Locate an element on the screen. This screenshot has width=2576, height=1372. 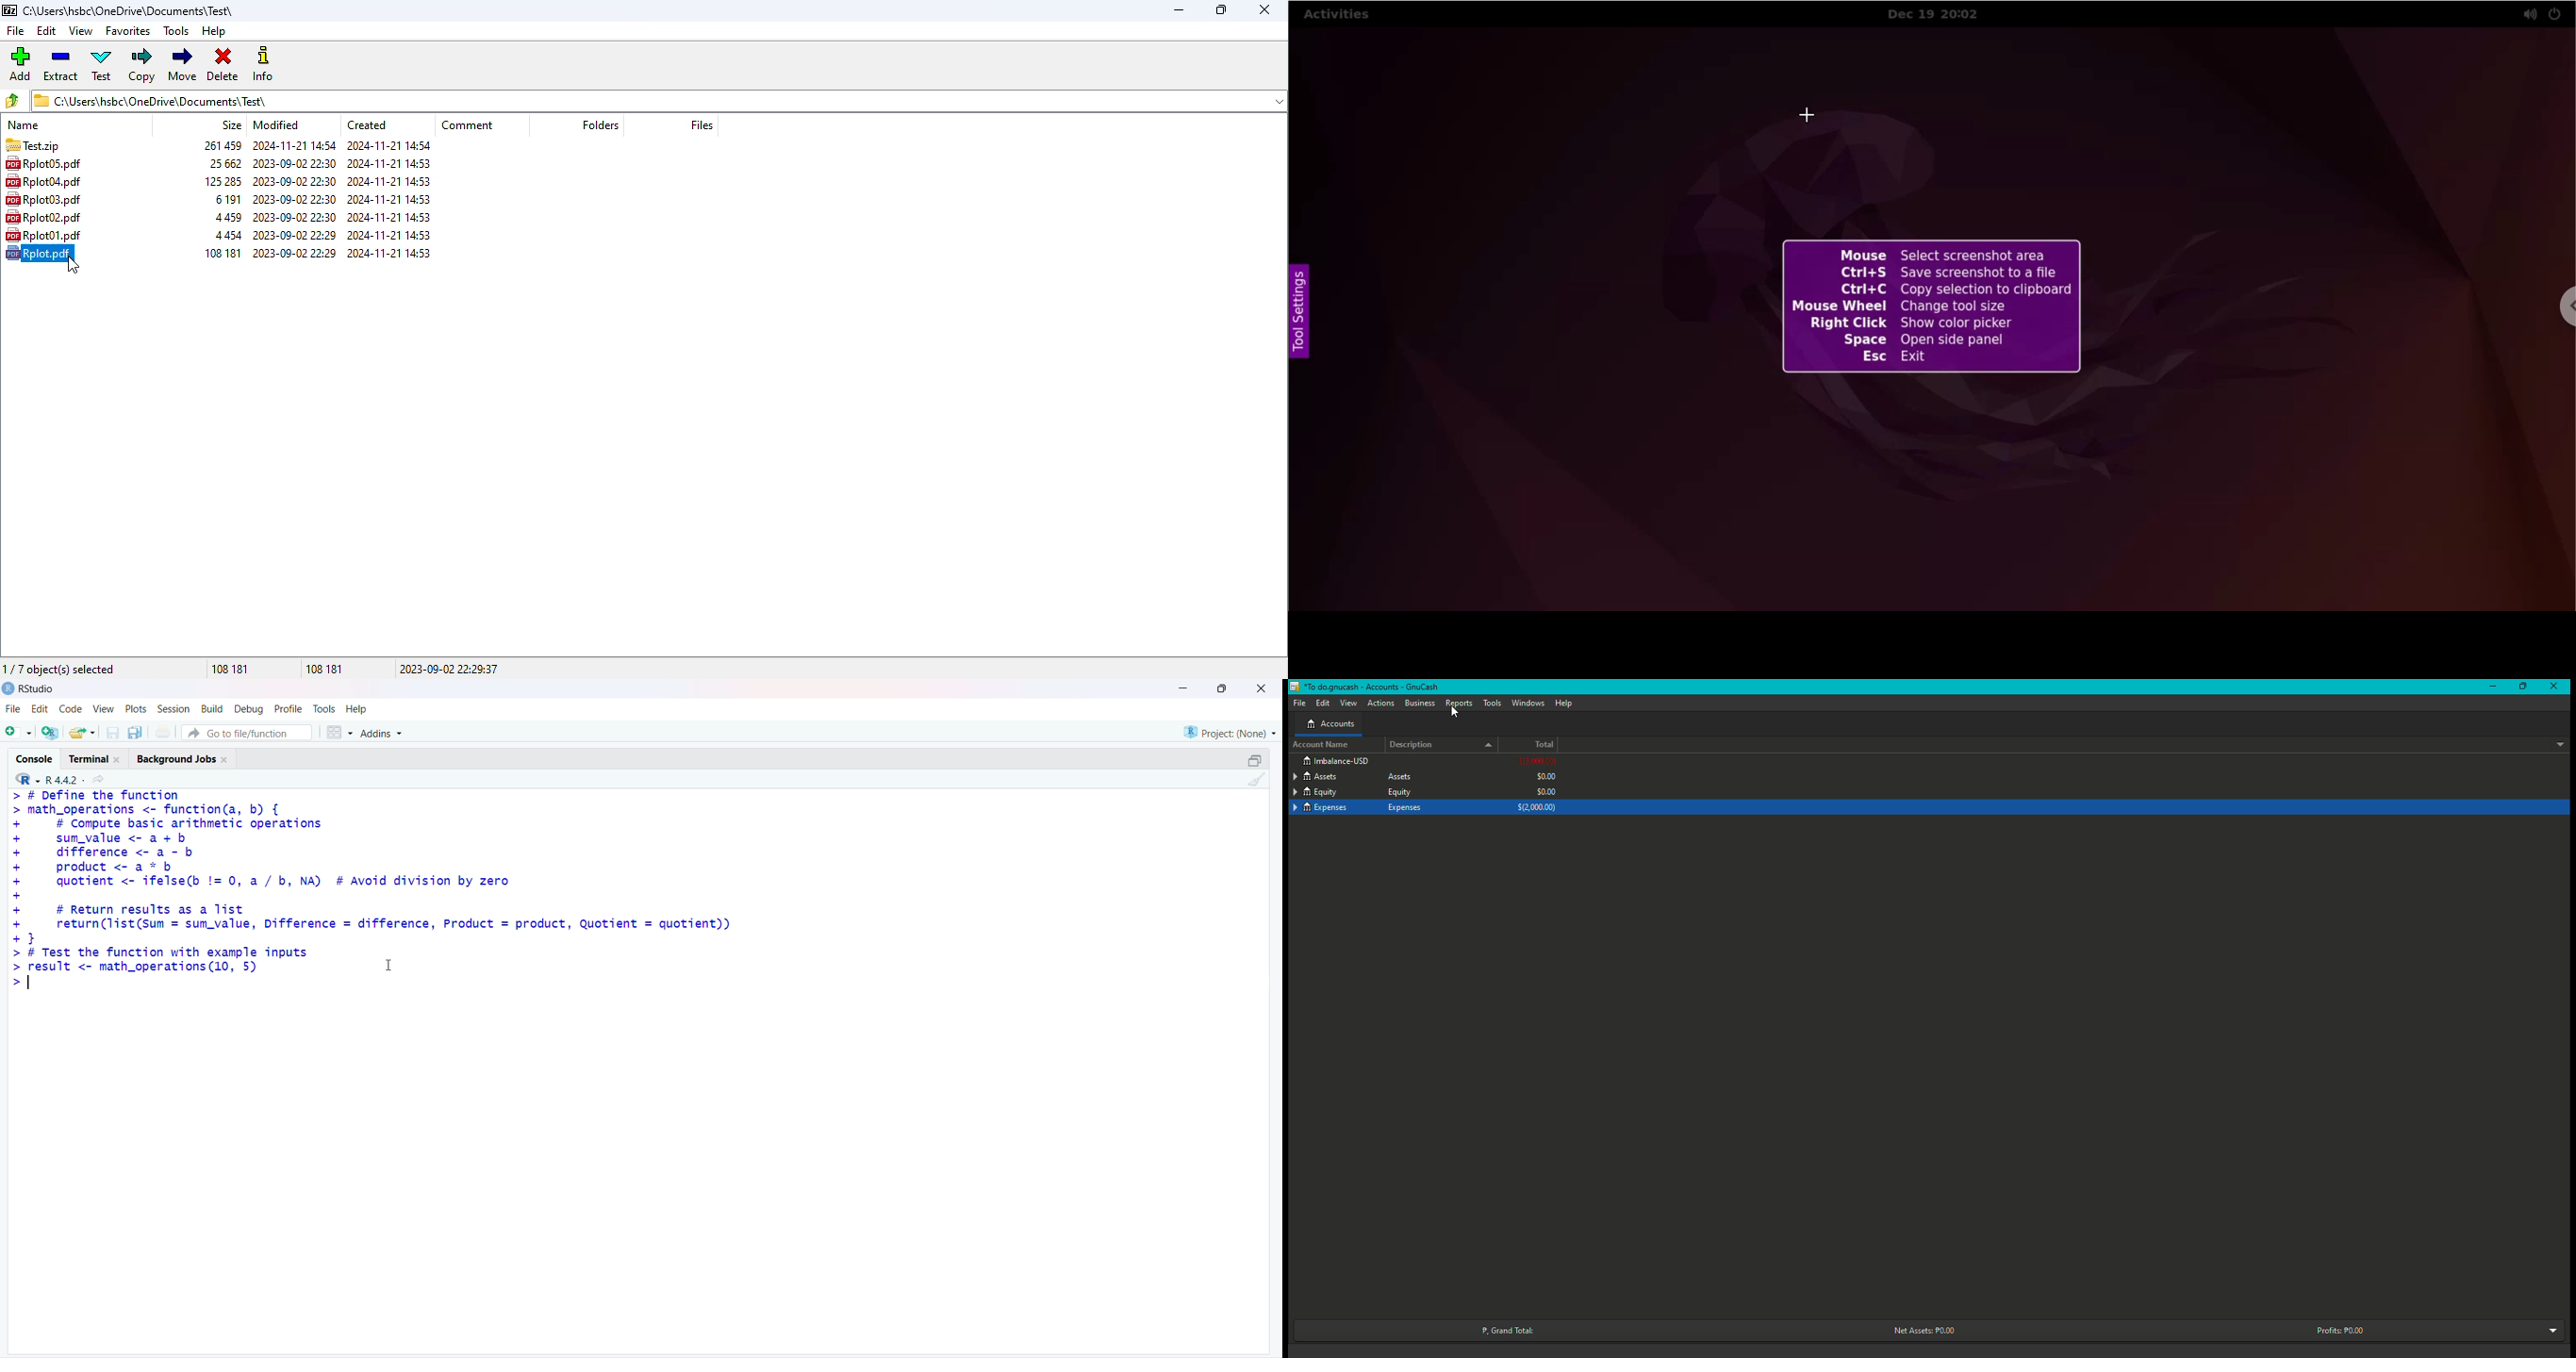
Restore is located at coordinates (2520, 688).